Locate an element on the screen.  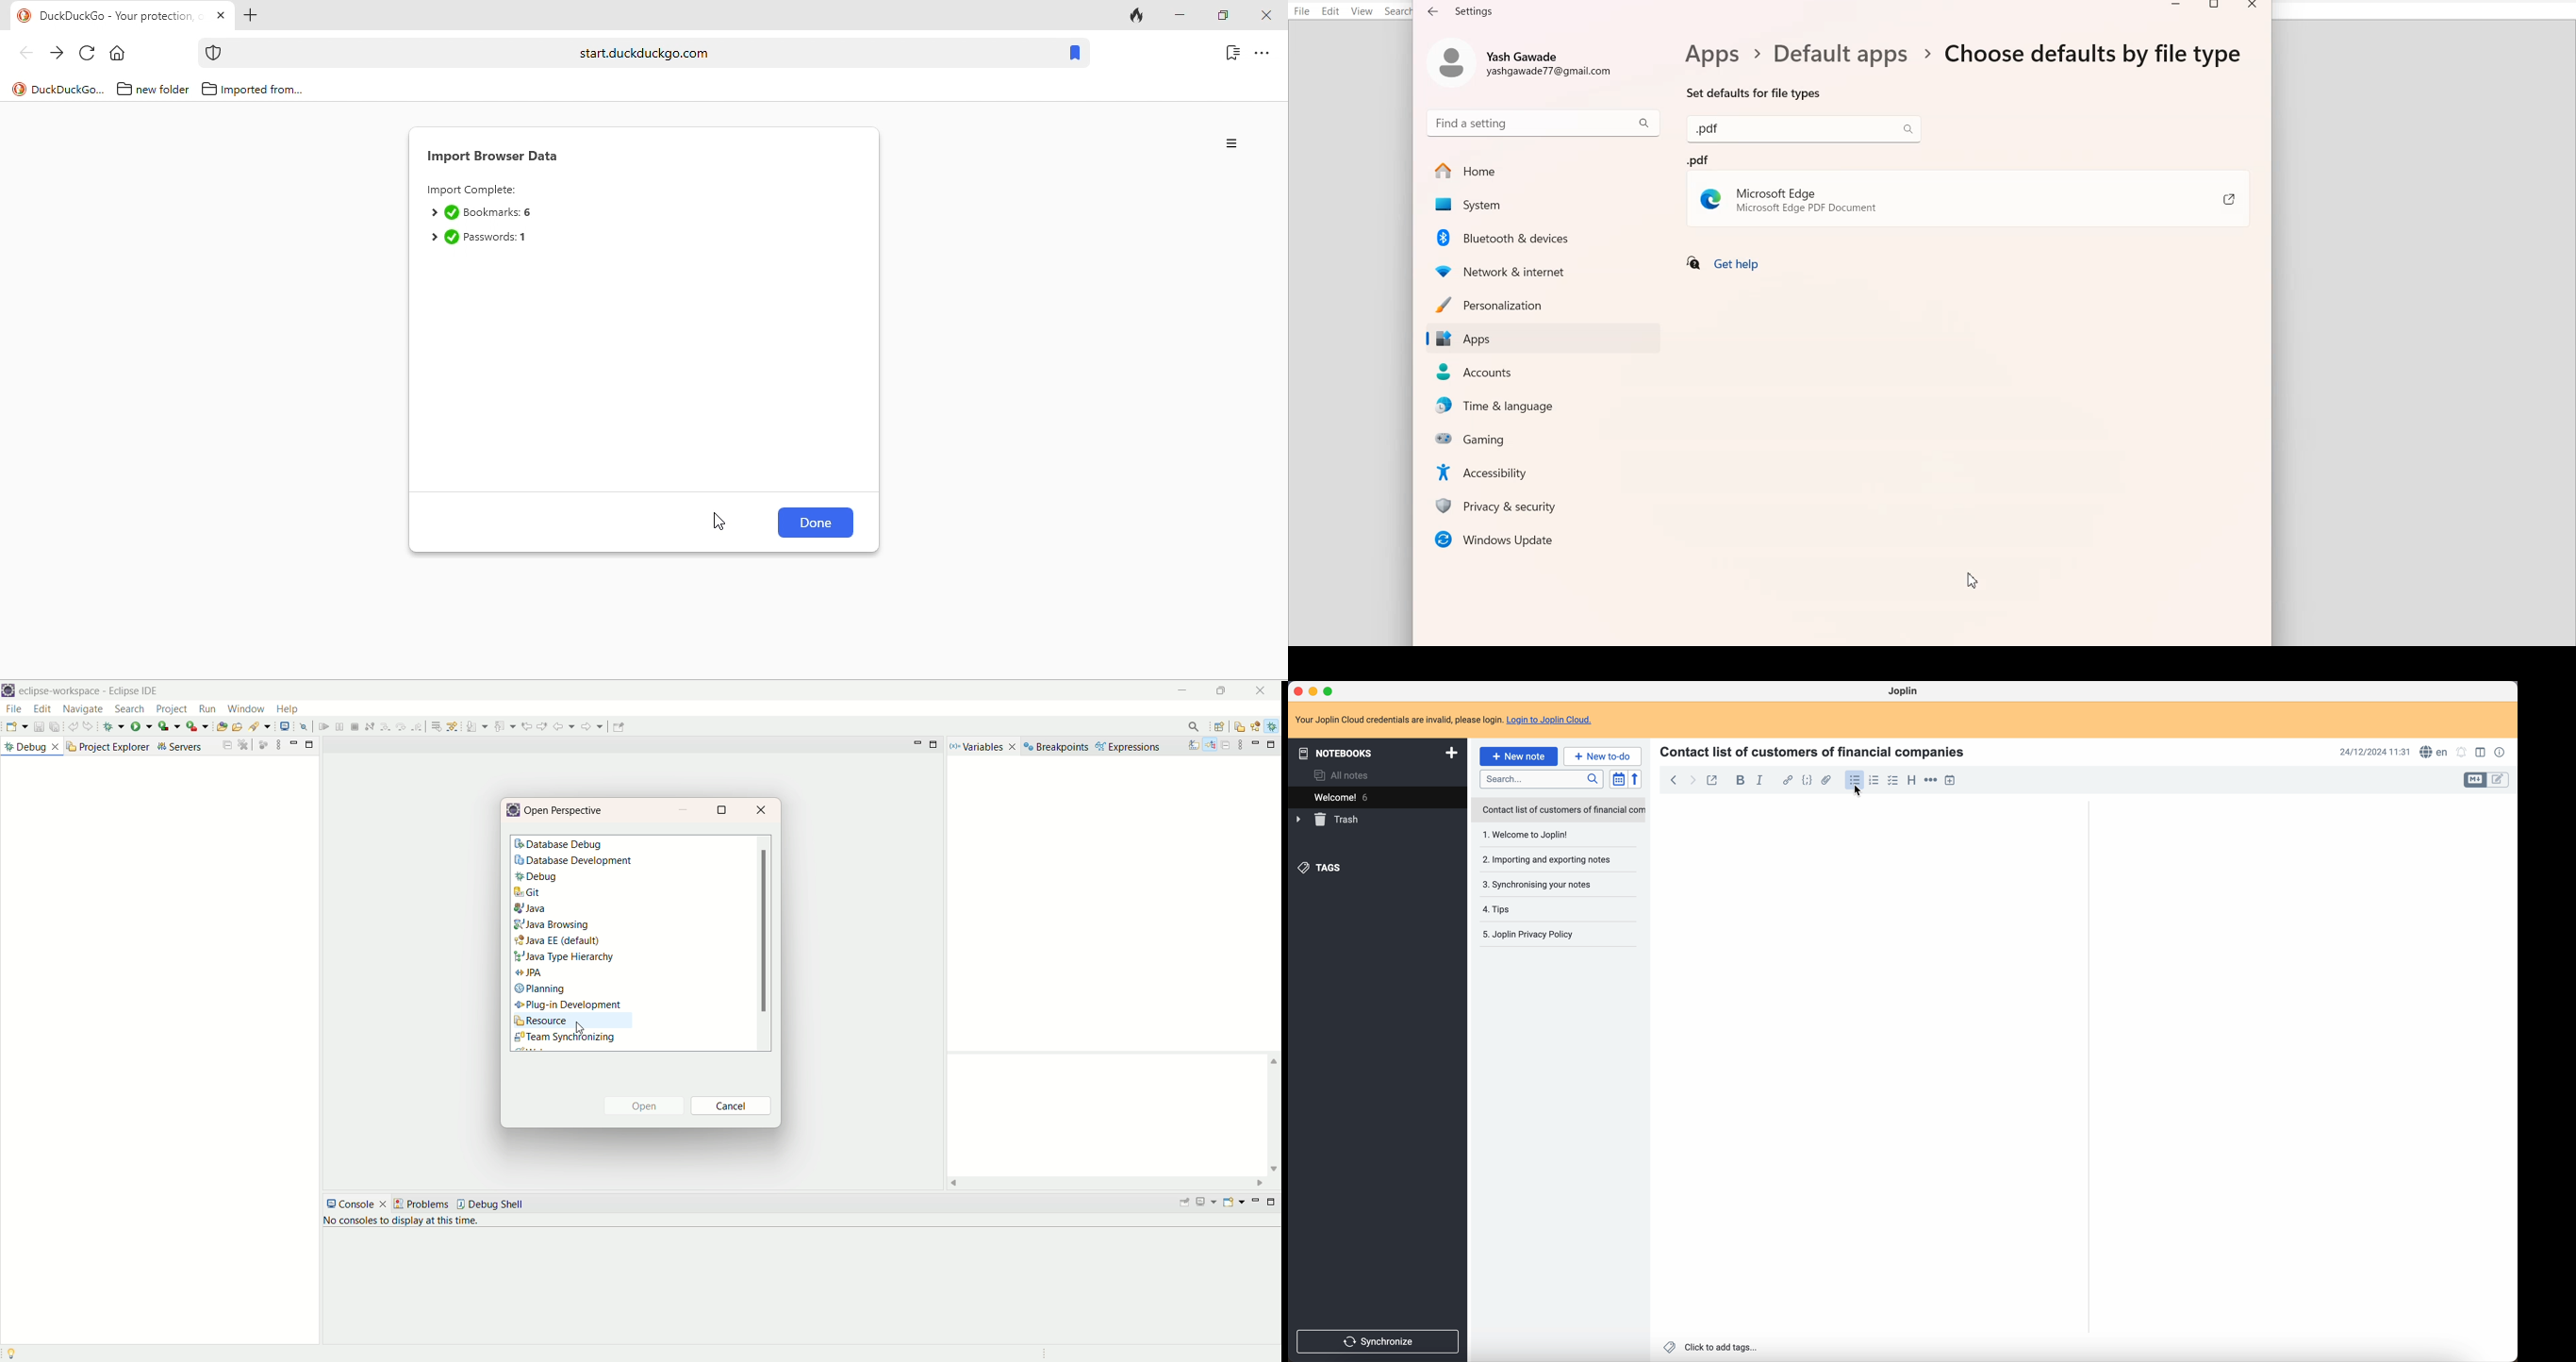
Account is located at coordinates (1525, 60).